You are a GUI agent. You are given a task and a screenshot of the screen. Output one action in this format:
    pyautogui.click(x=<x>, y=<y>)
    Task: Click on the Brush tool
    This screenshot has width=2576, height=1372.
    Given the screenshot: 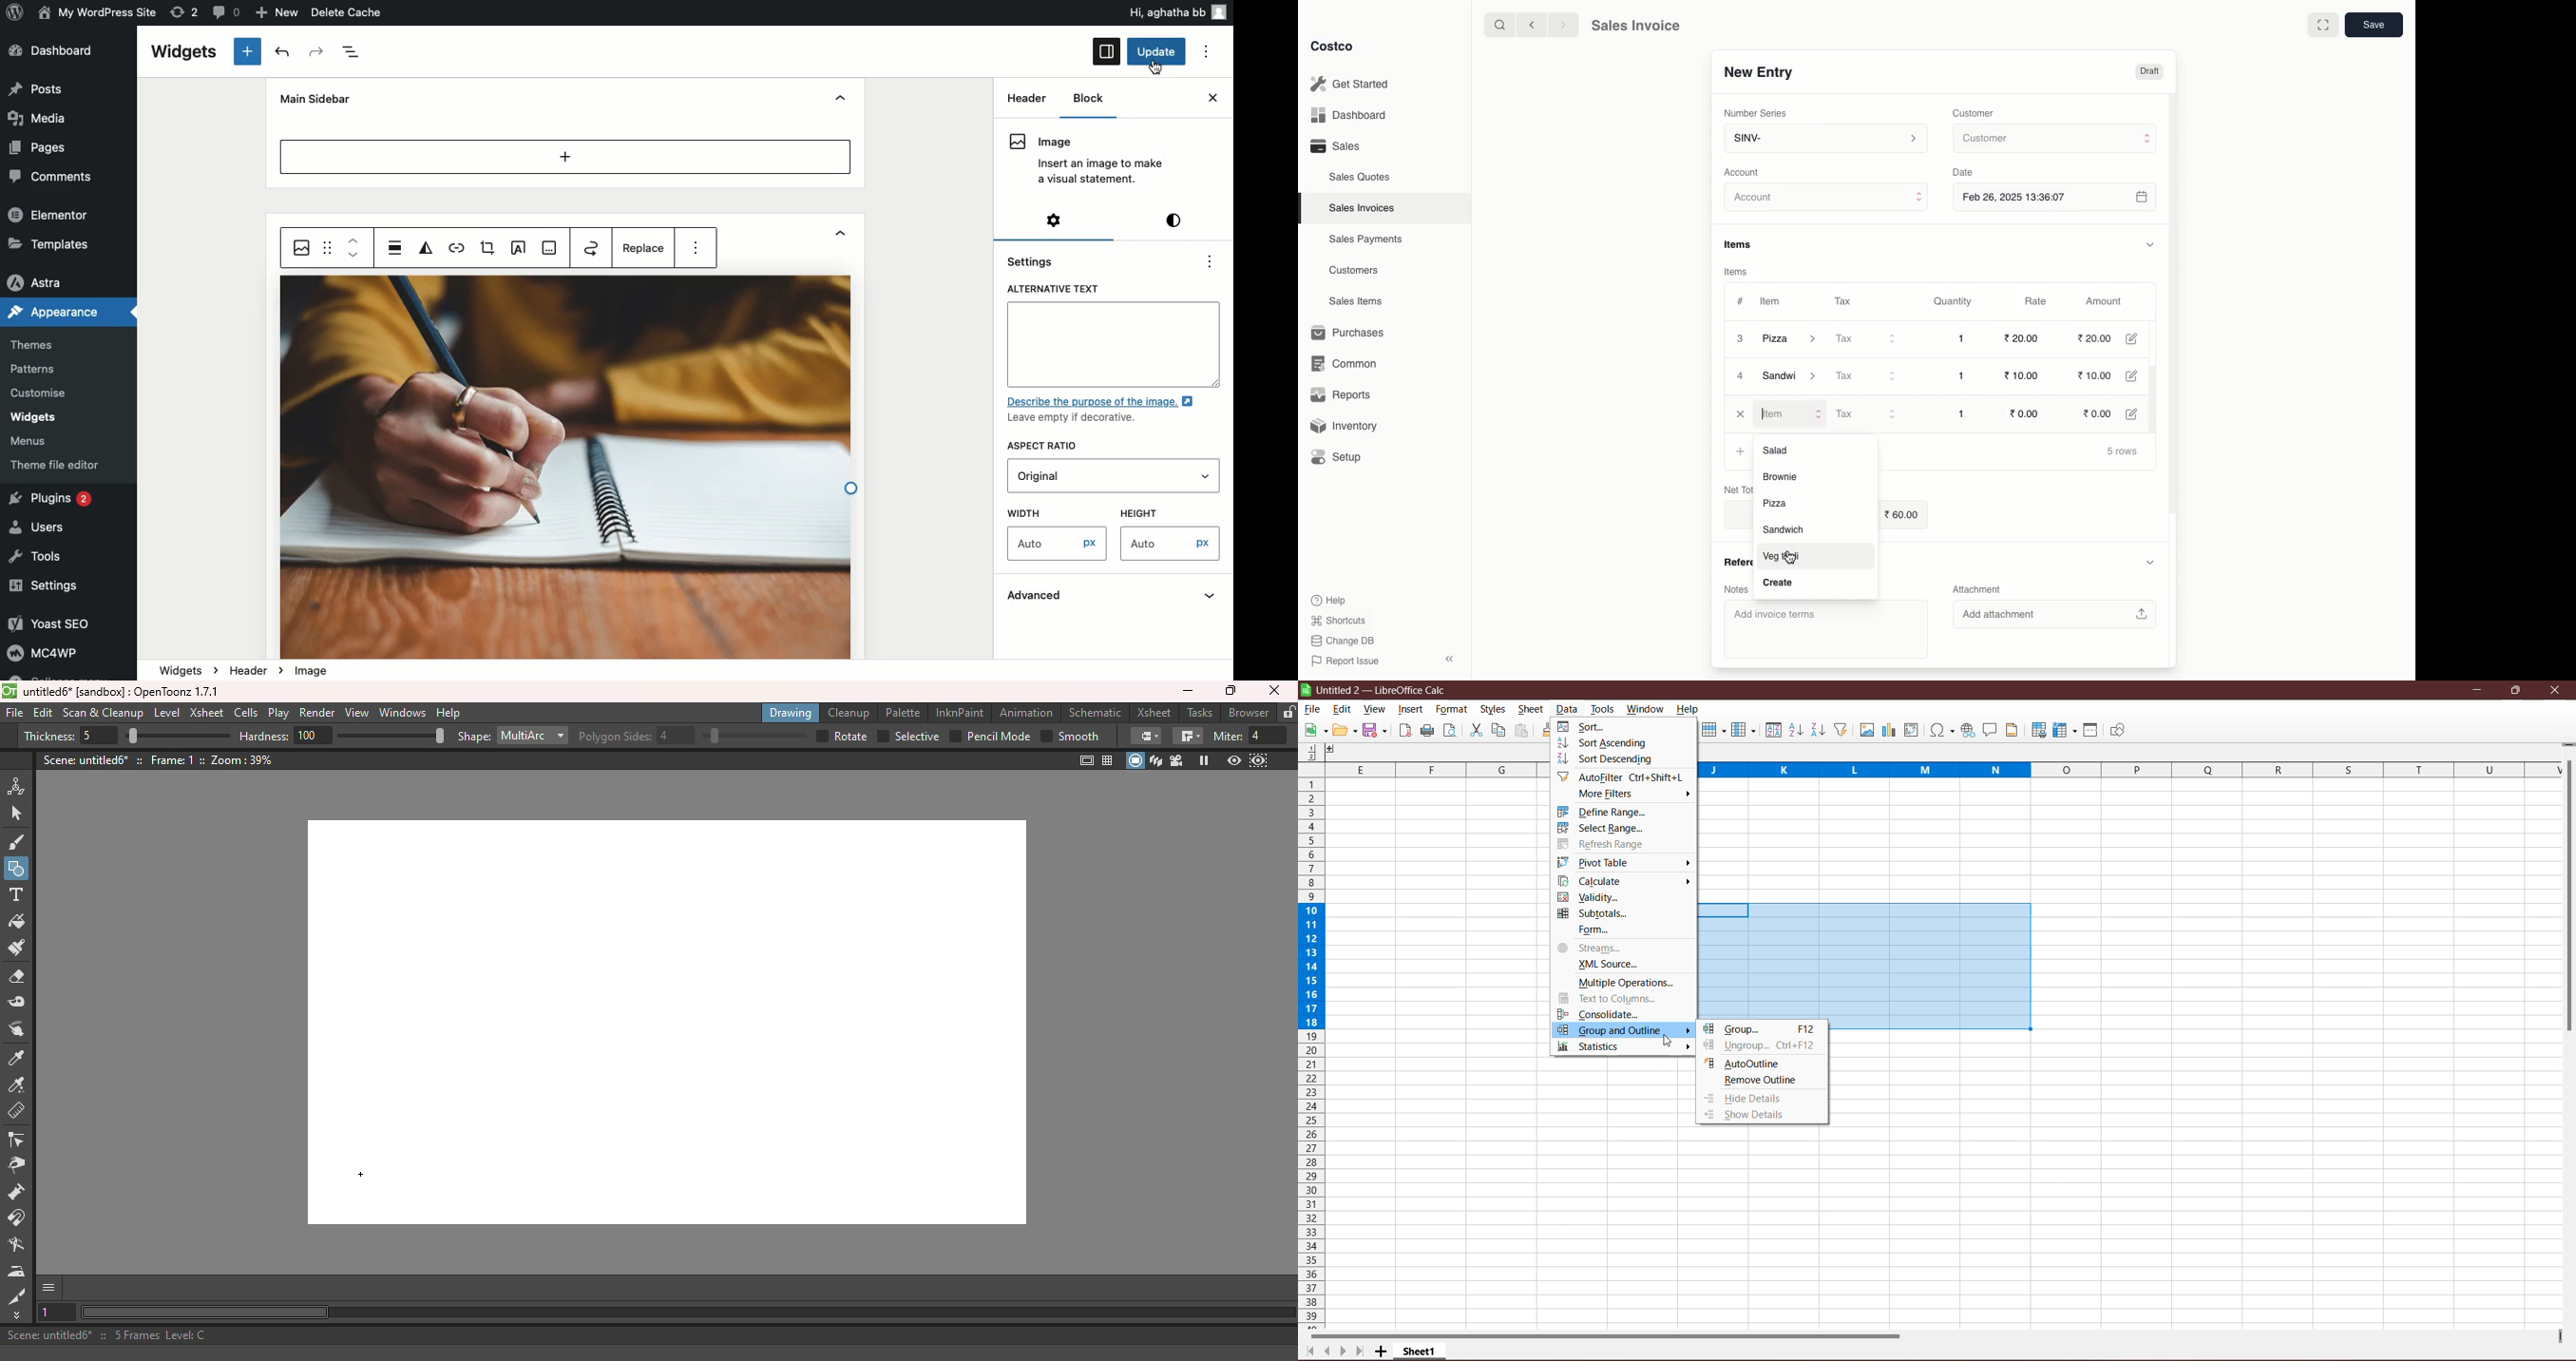 What is the action you would take?
    pyautogui.click(x=18, y=842)
    